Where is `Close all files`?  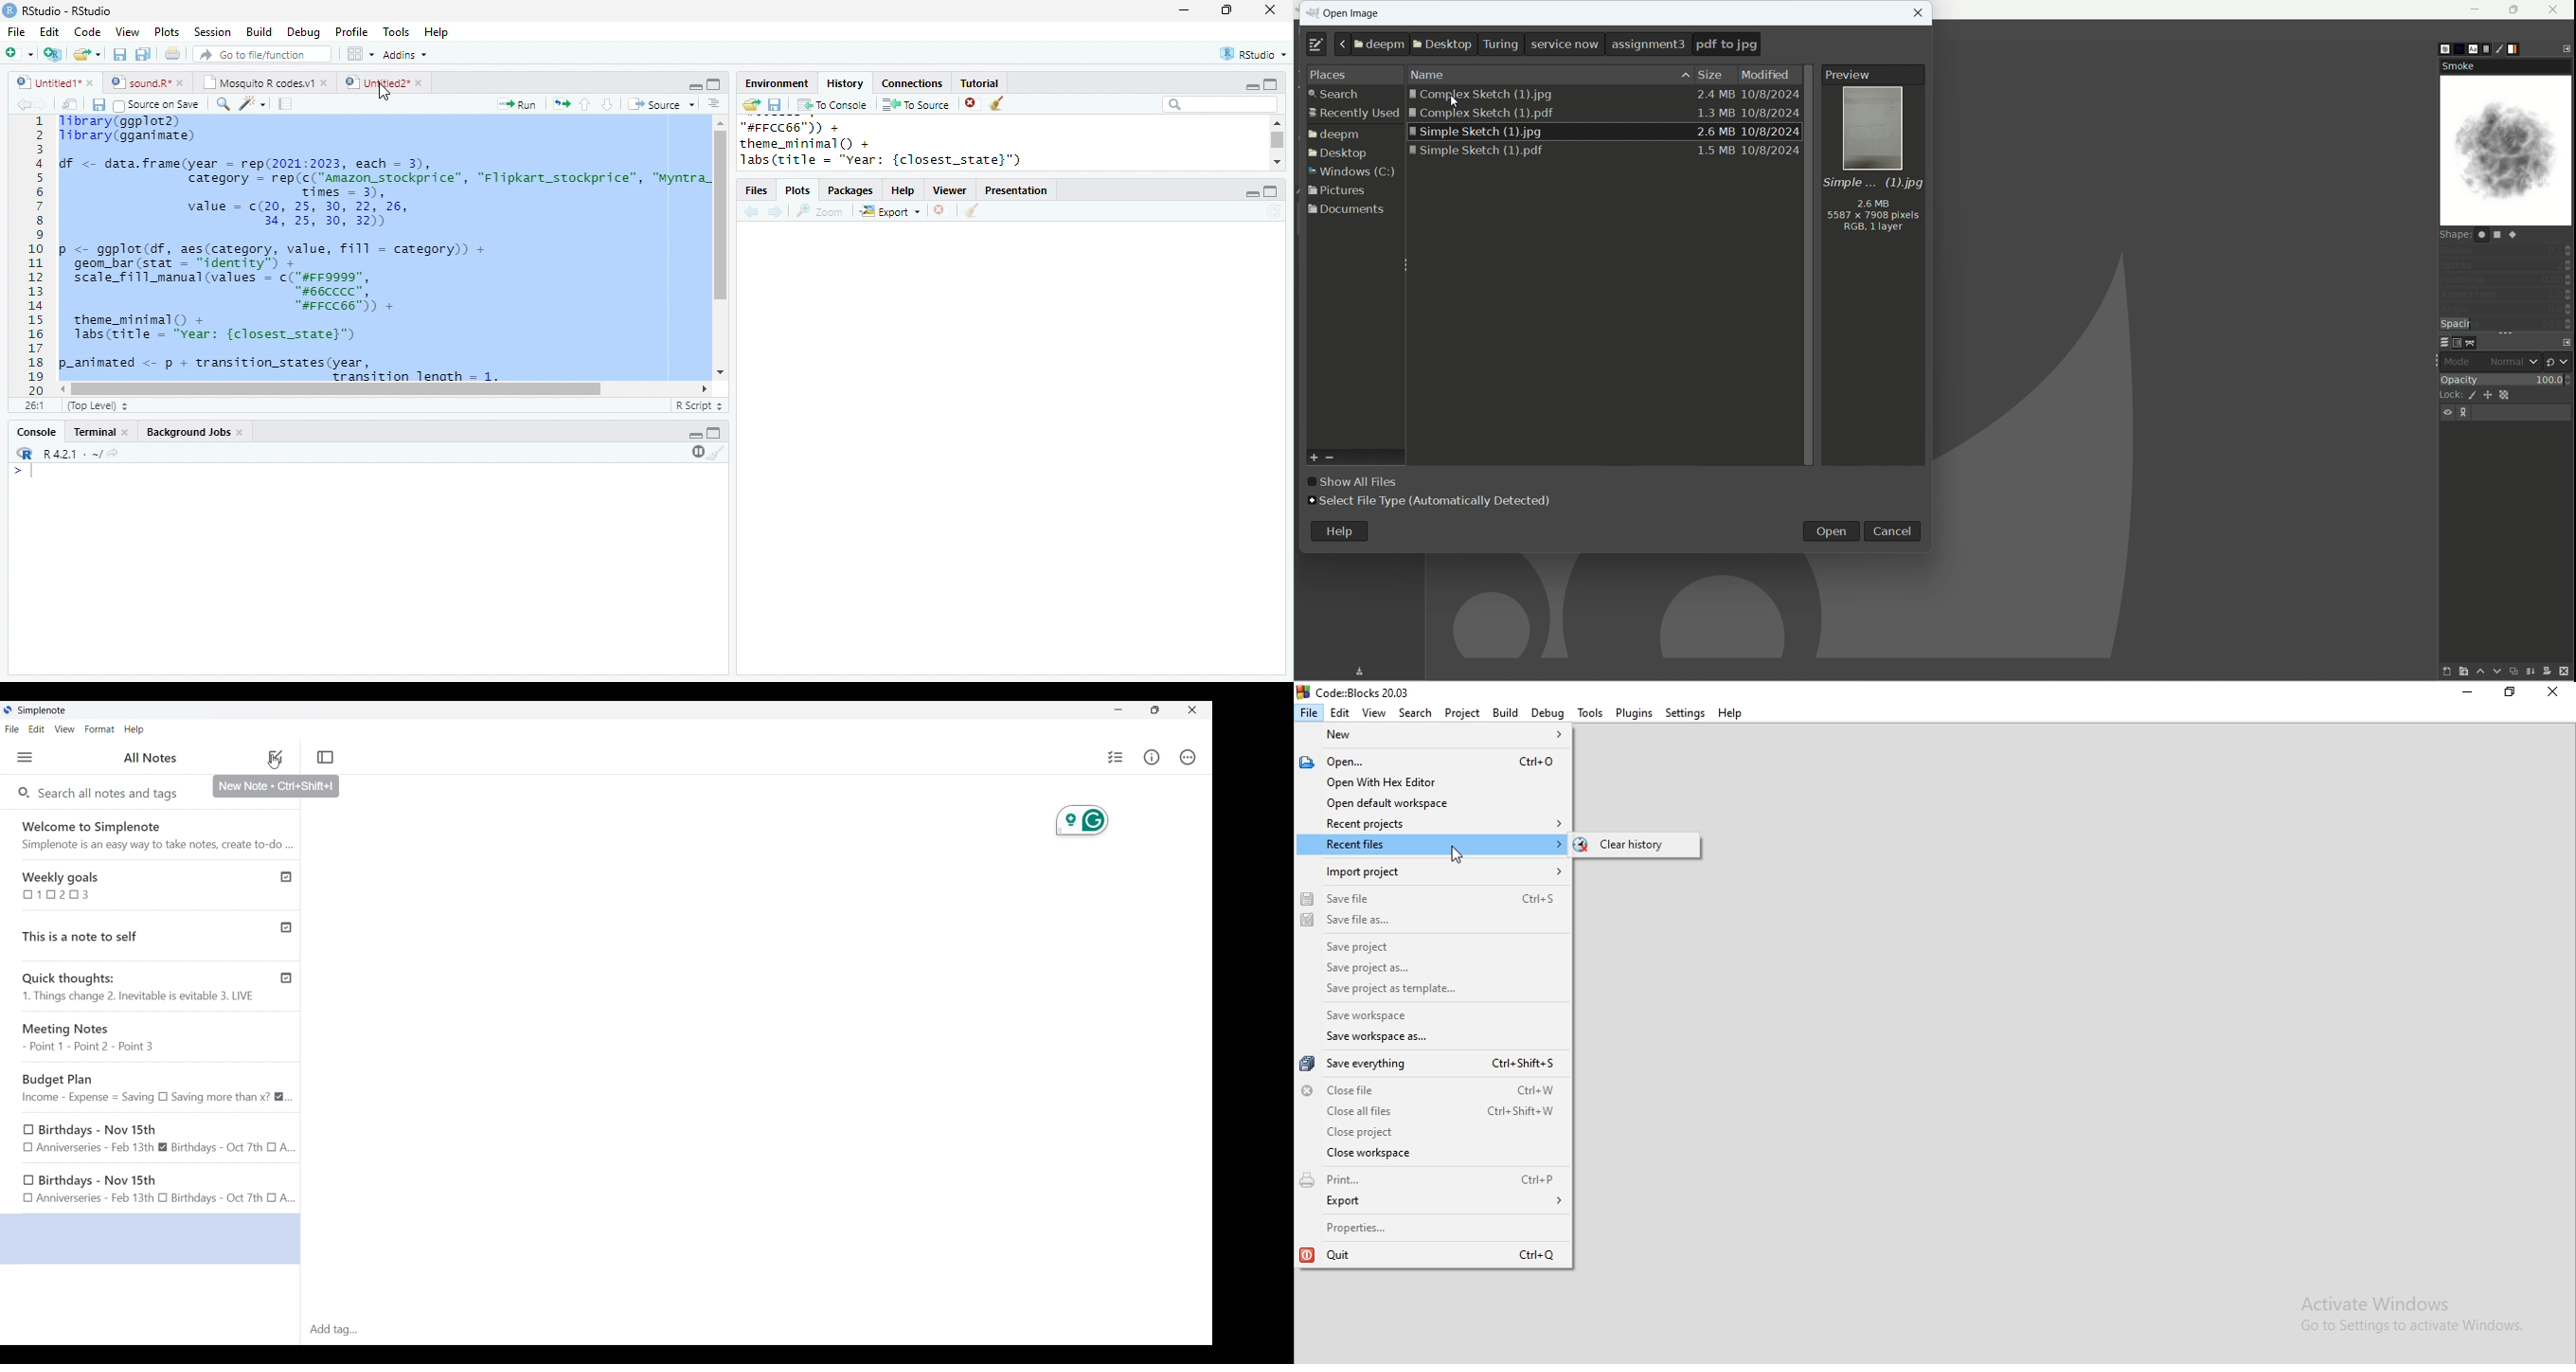
Close all files is located at coordinates (1431, 1111).